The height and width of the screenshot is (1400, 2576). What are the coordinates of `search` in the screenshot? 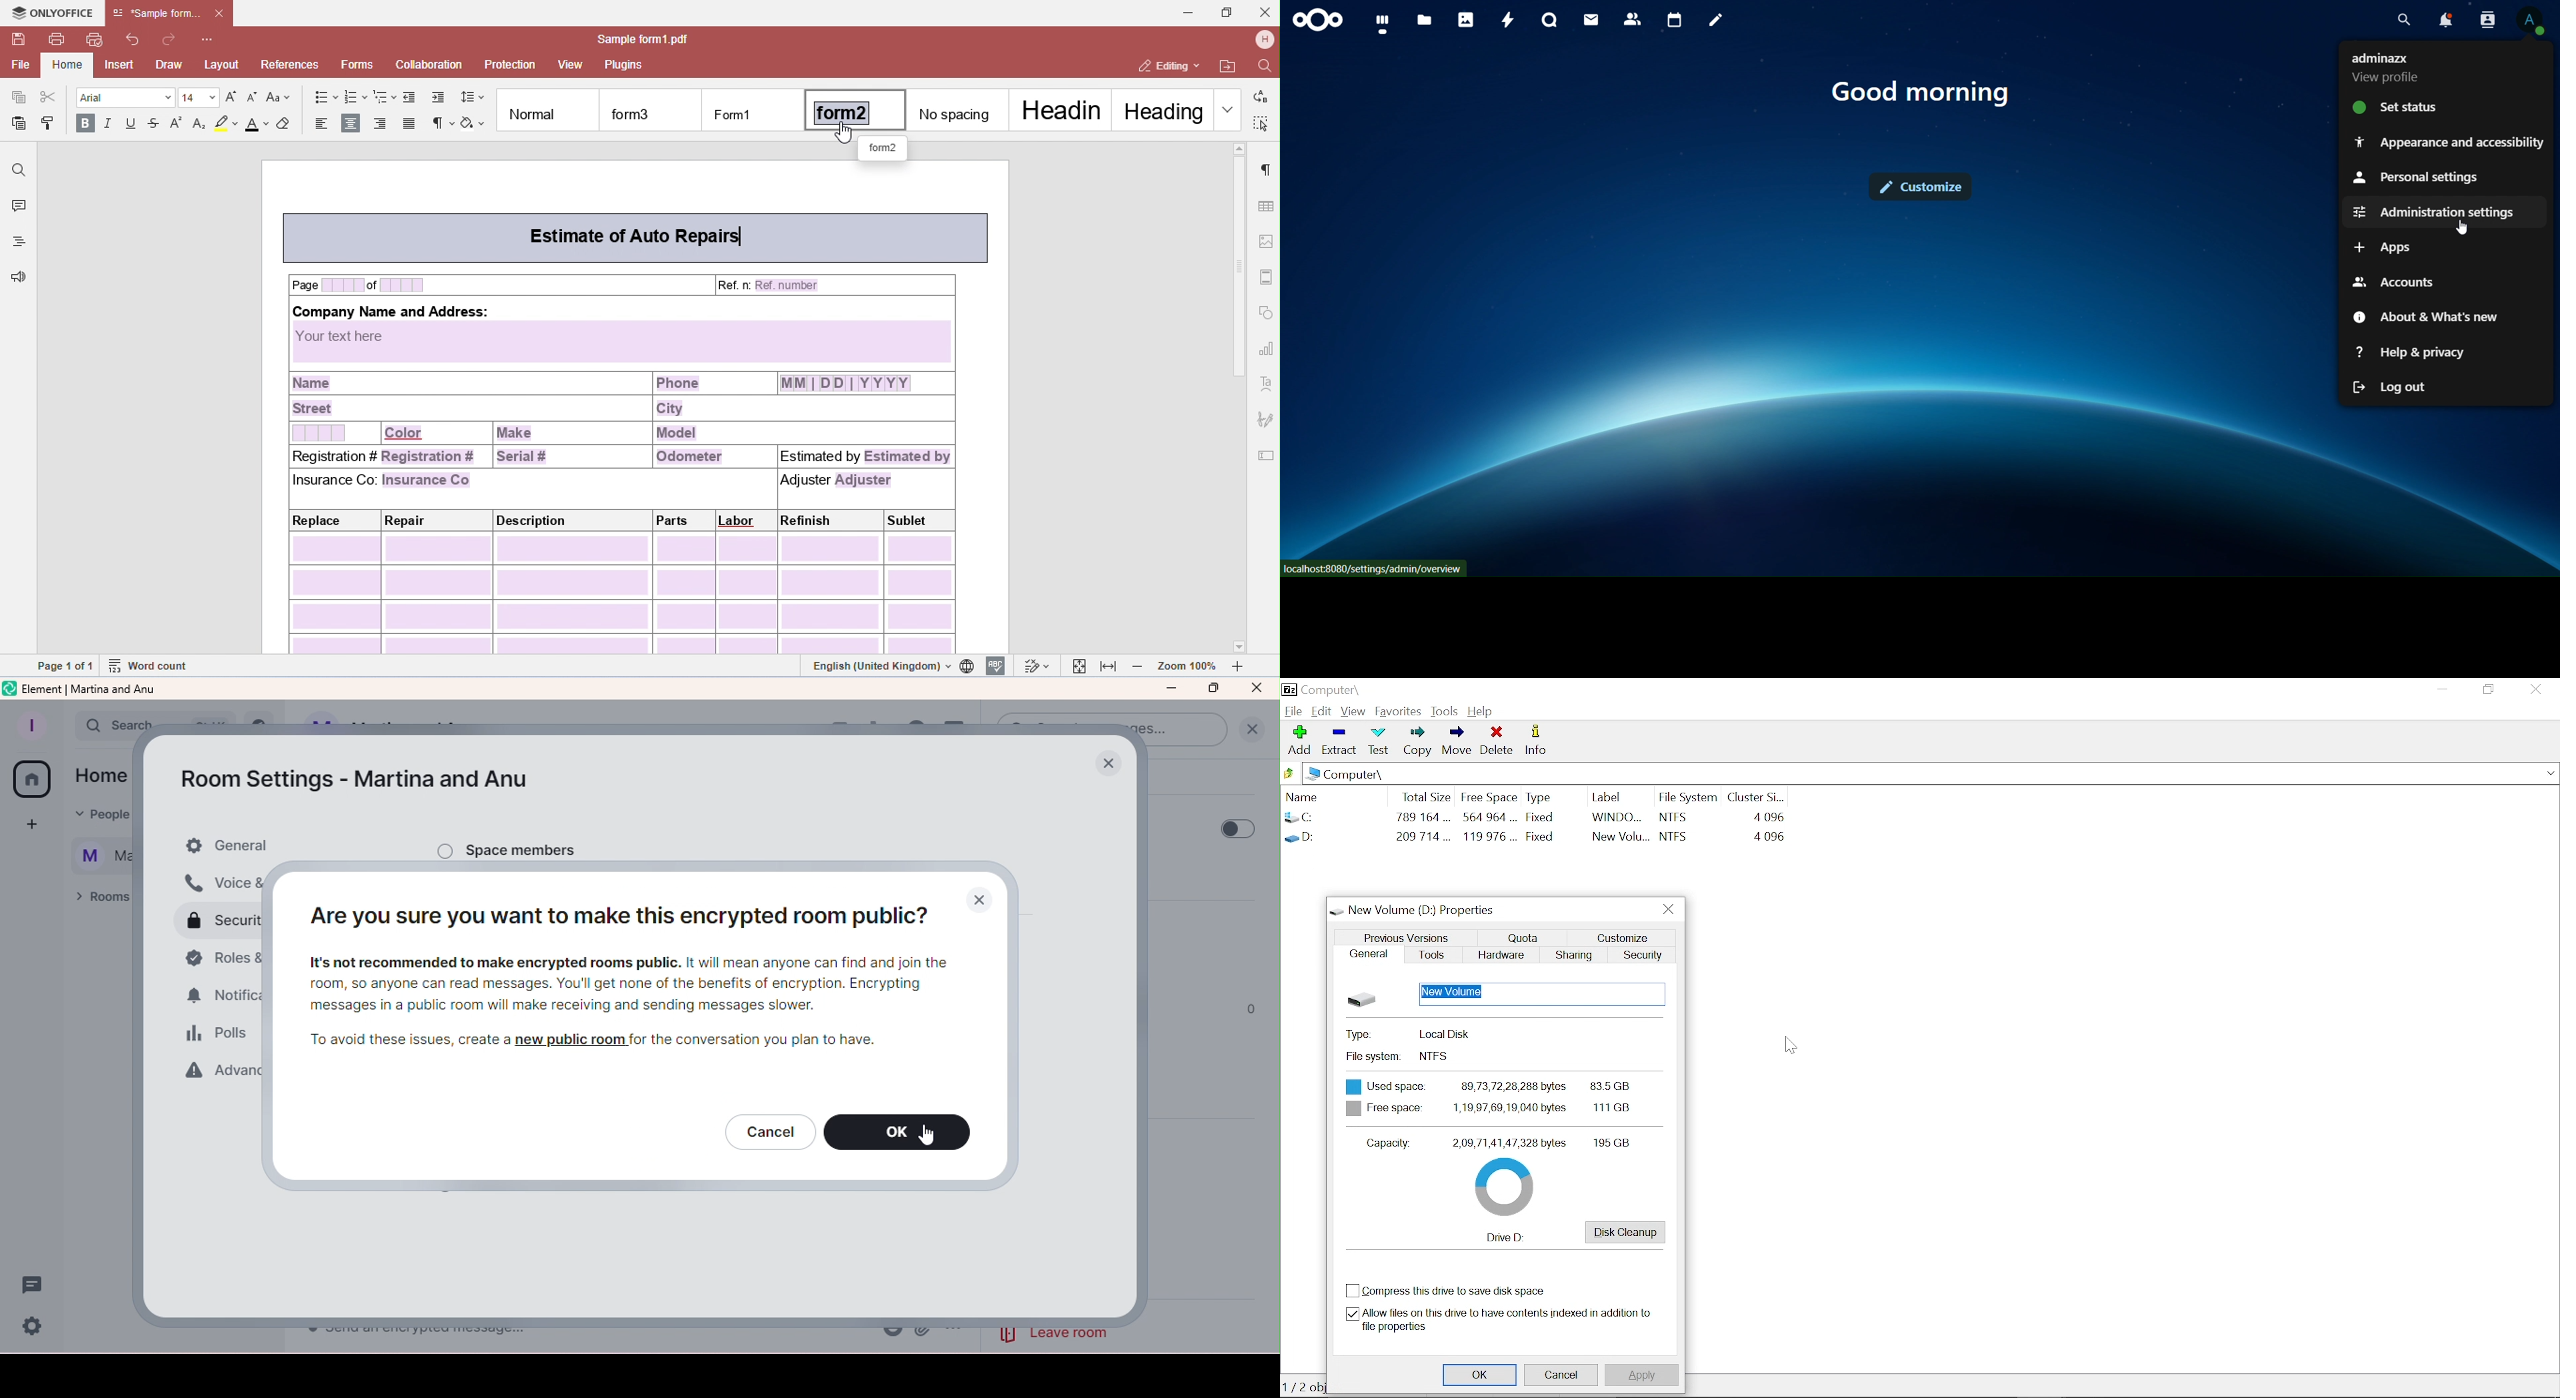 It's located at (115, 722).